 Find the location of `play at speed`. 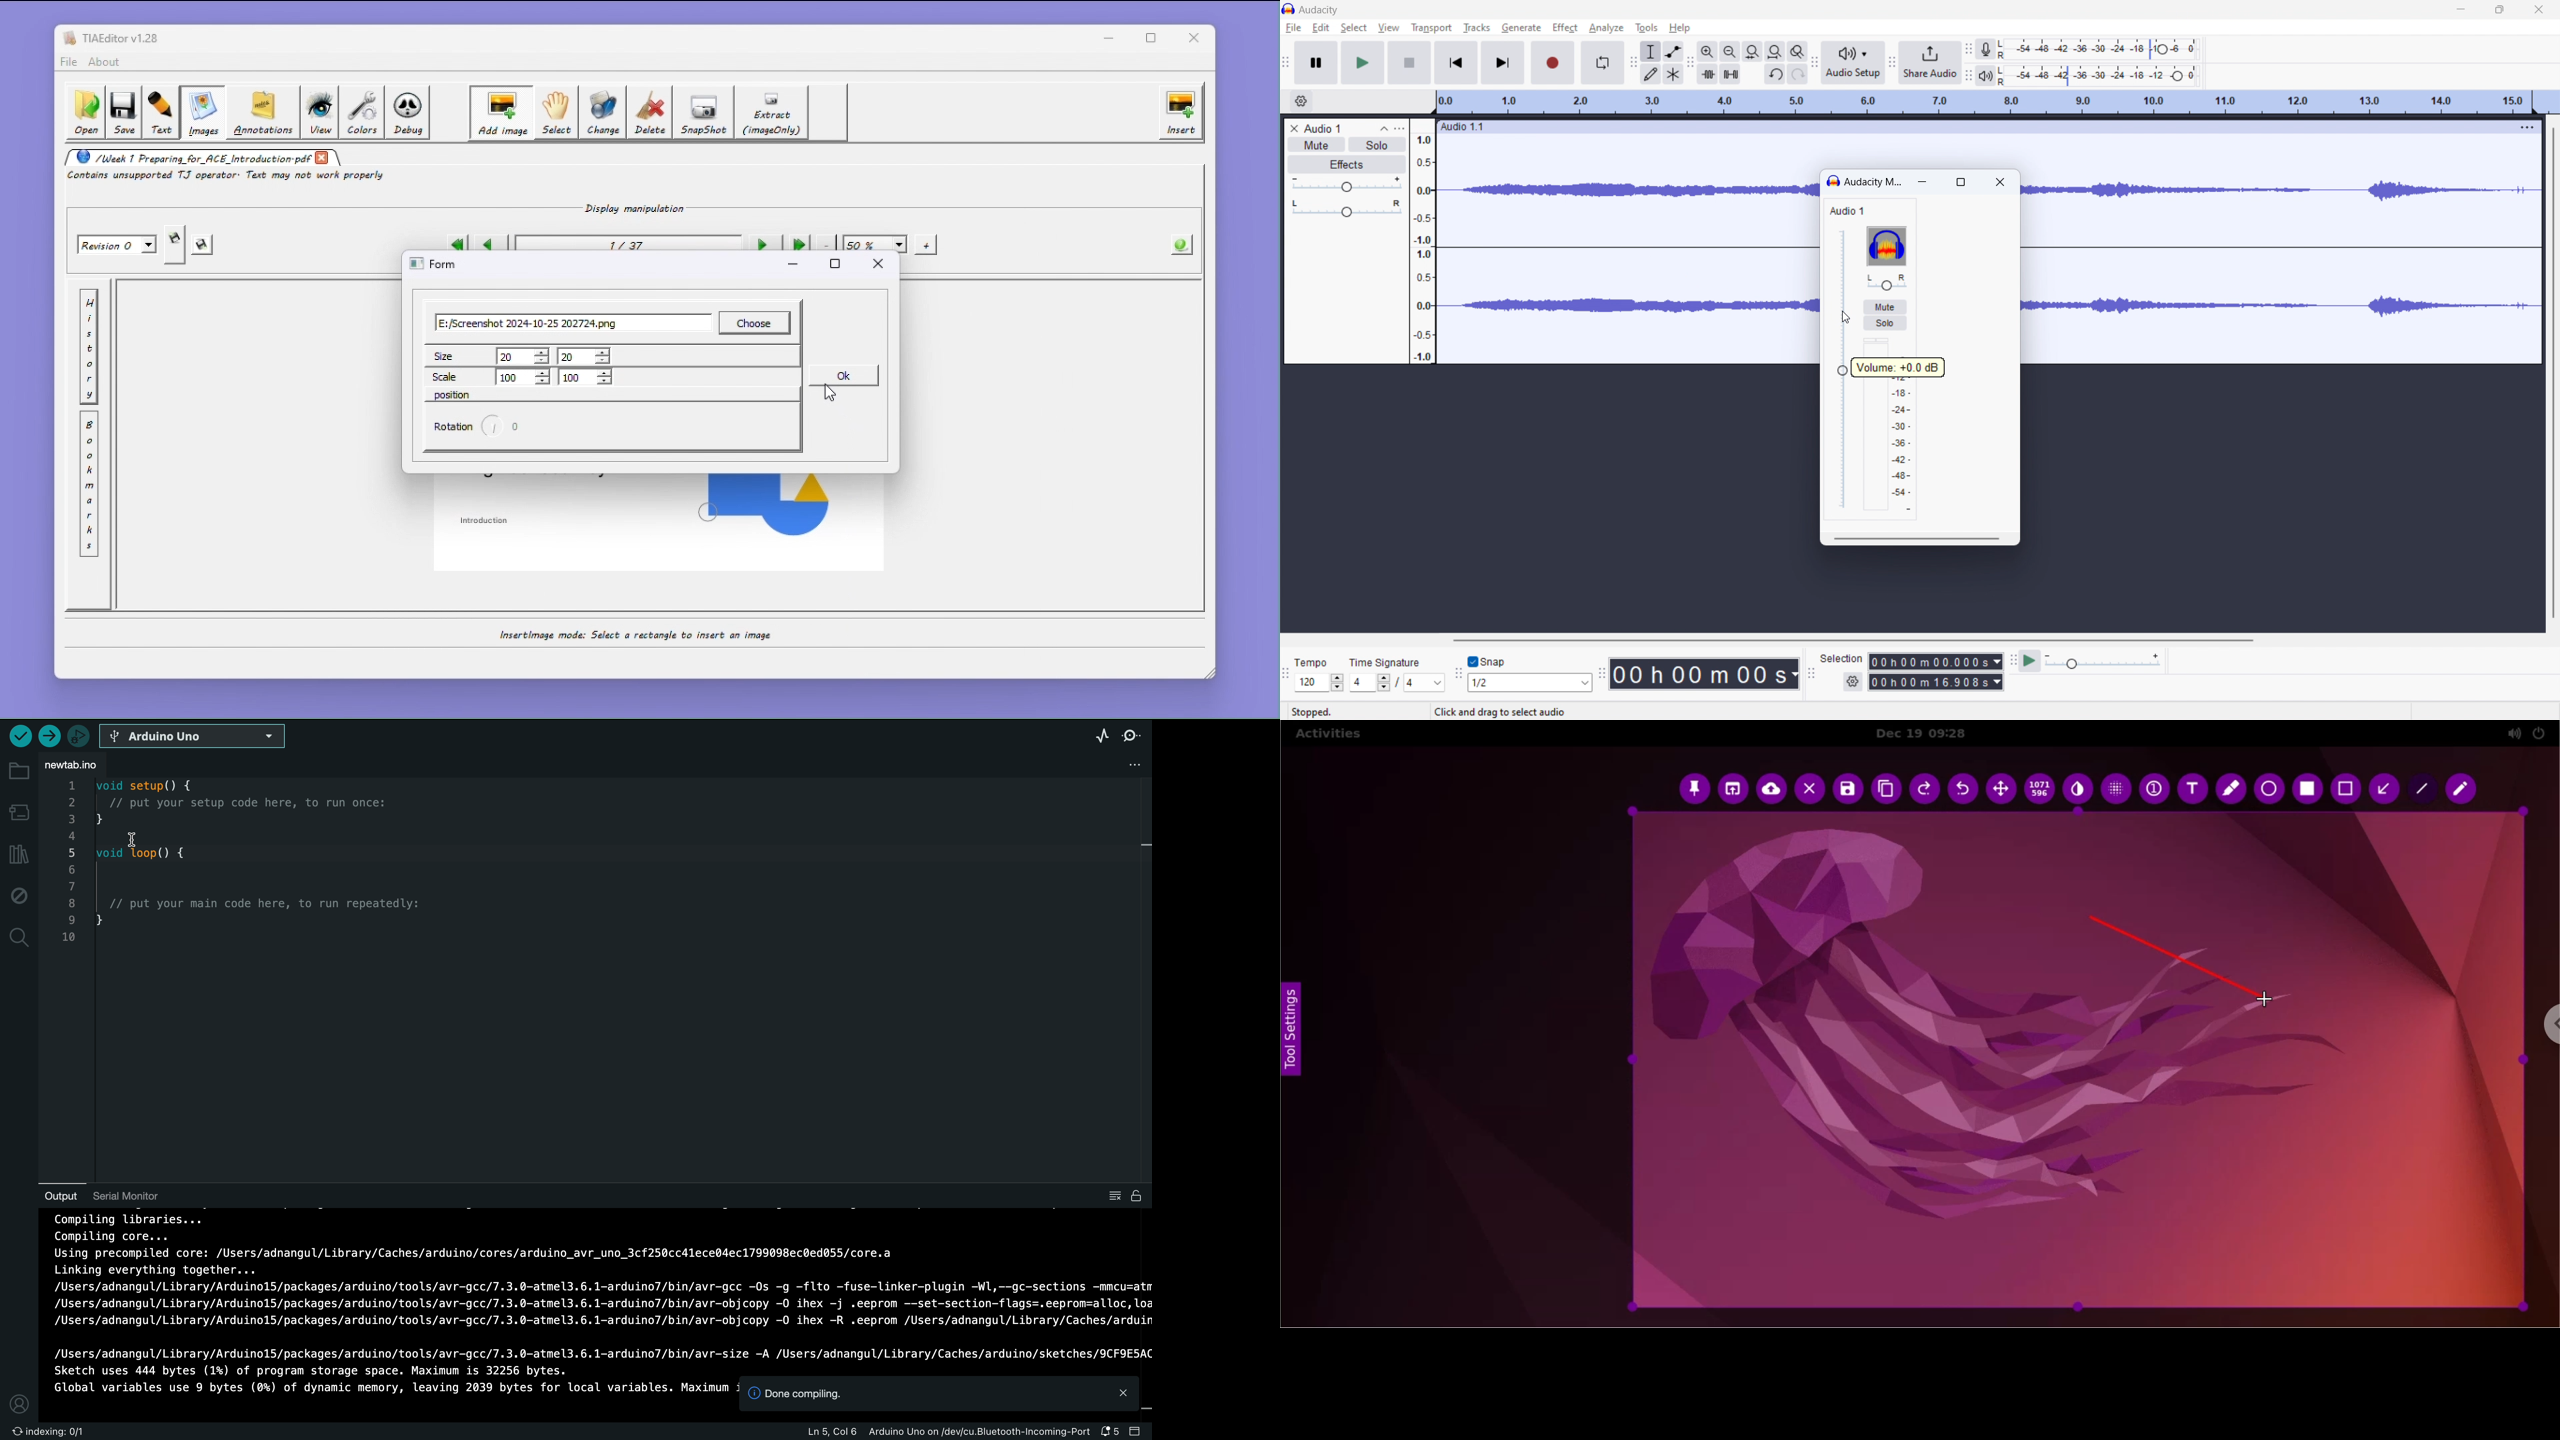

play at speed is located at coordinates (2030, 661).